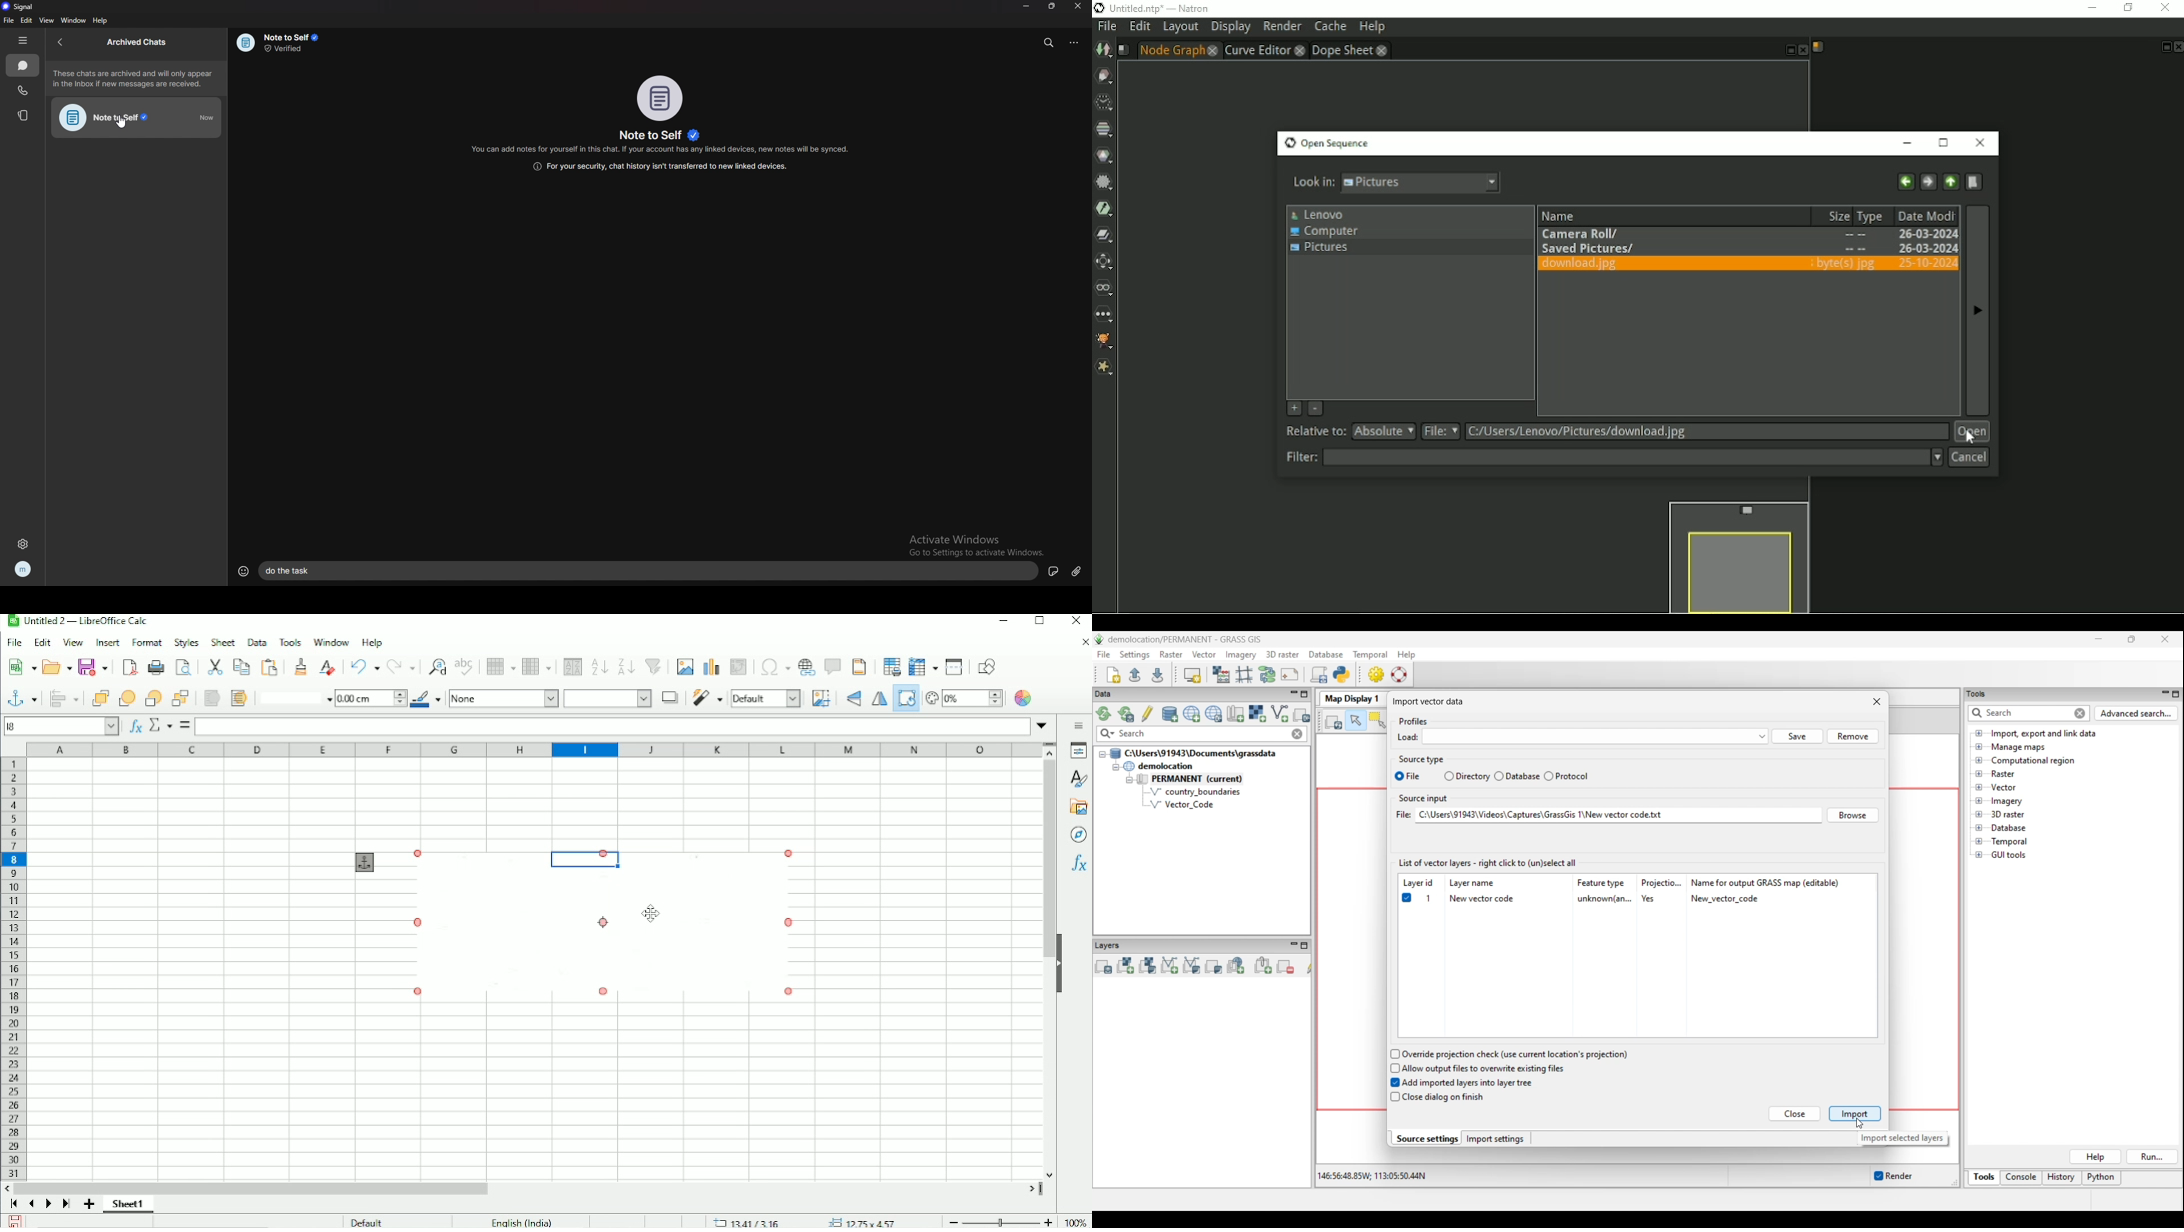 This screenshot has width=2184, height=1232. I want to click on Open, so click(57, 667).